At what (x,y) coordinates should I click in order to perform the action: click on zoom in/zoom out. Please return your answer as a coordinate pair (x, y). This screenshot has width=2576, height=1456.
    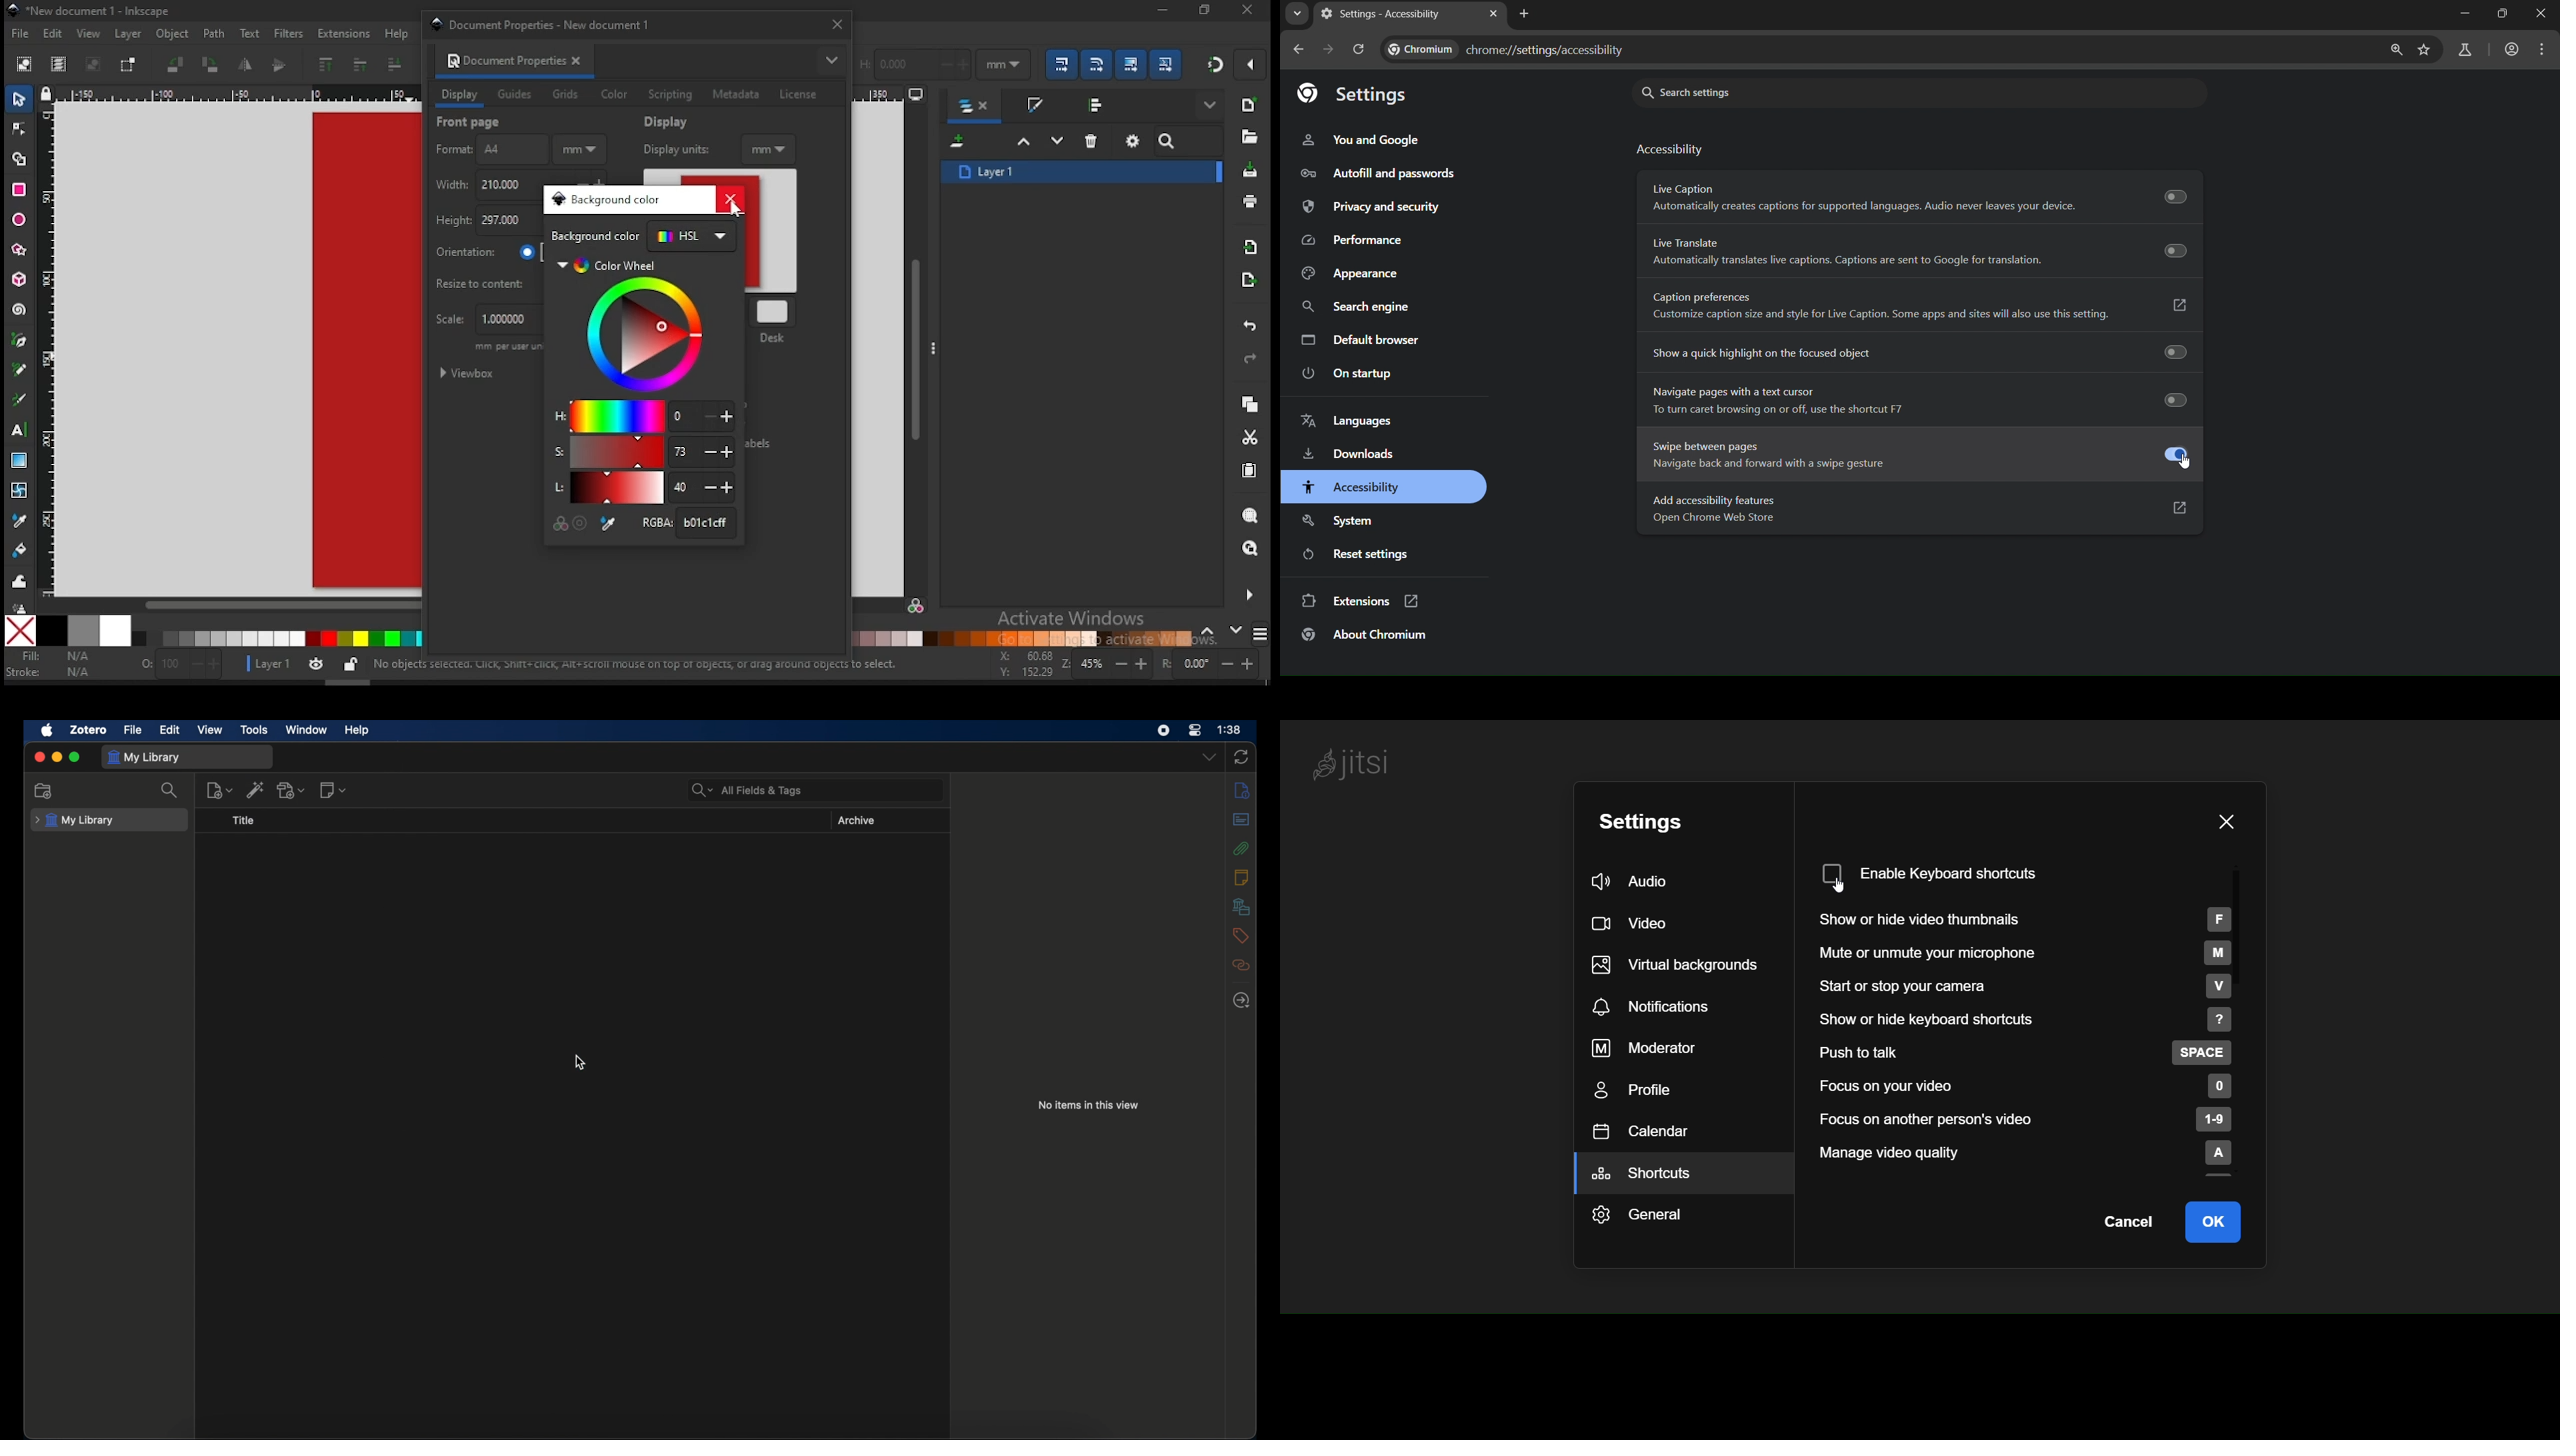
    Looking at the image, I should click on (1108, 664).